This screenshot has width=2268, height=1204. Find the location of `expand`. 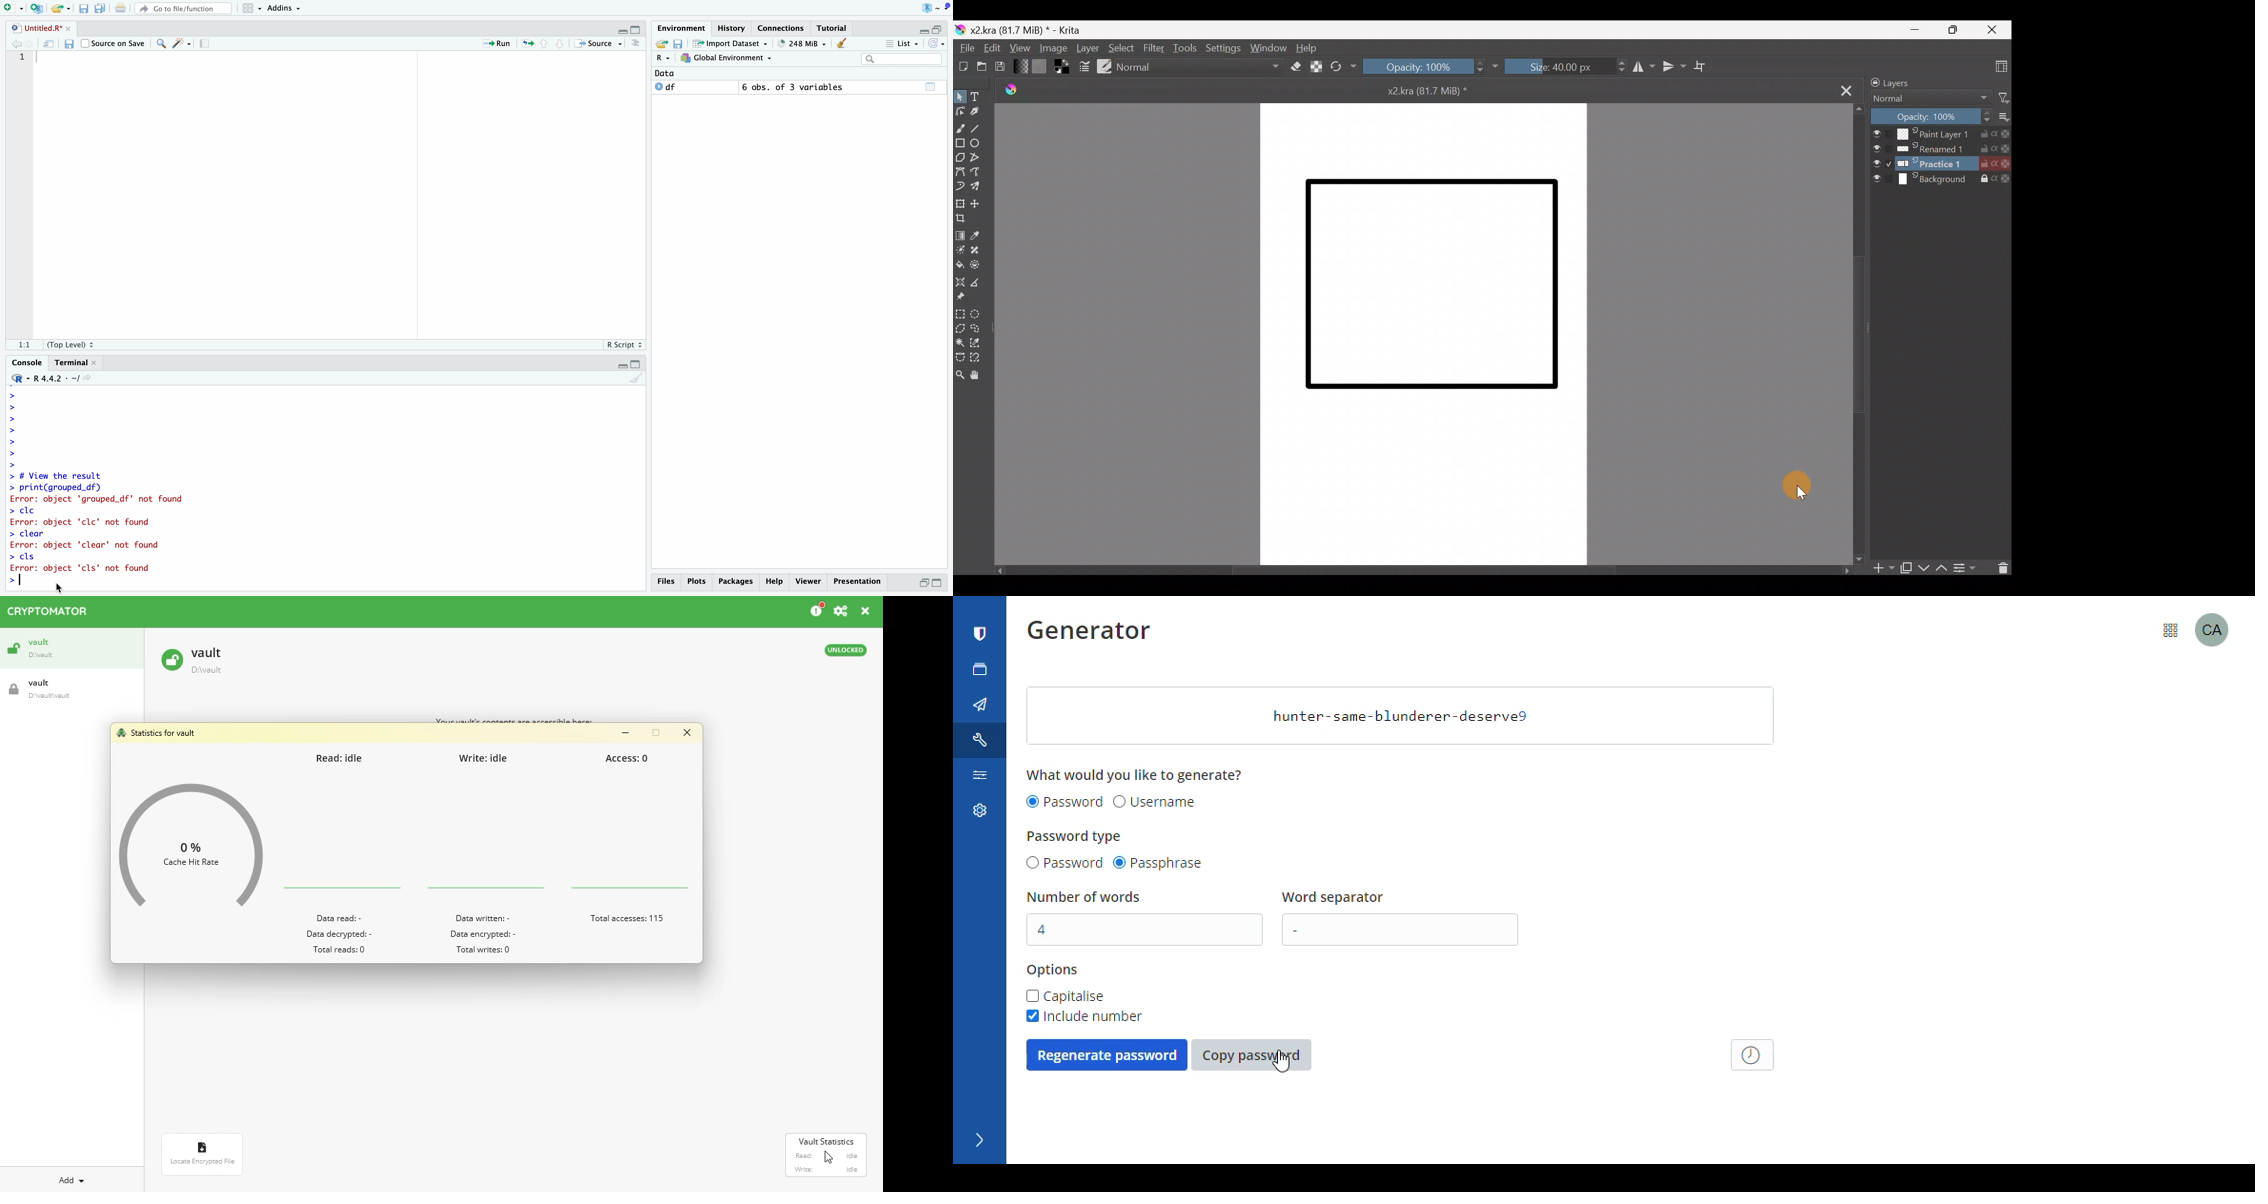

expand is located at coordinates (977, 1141).